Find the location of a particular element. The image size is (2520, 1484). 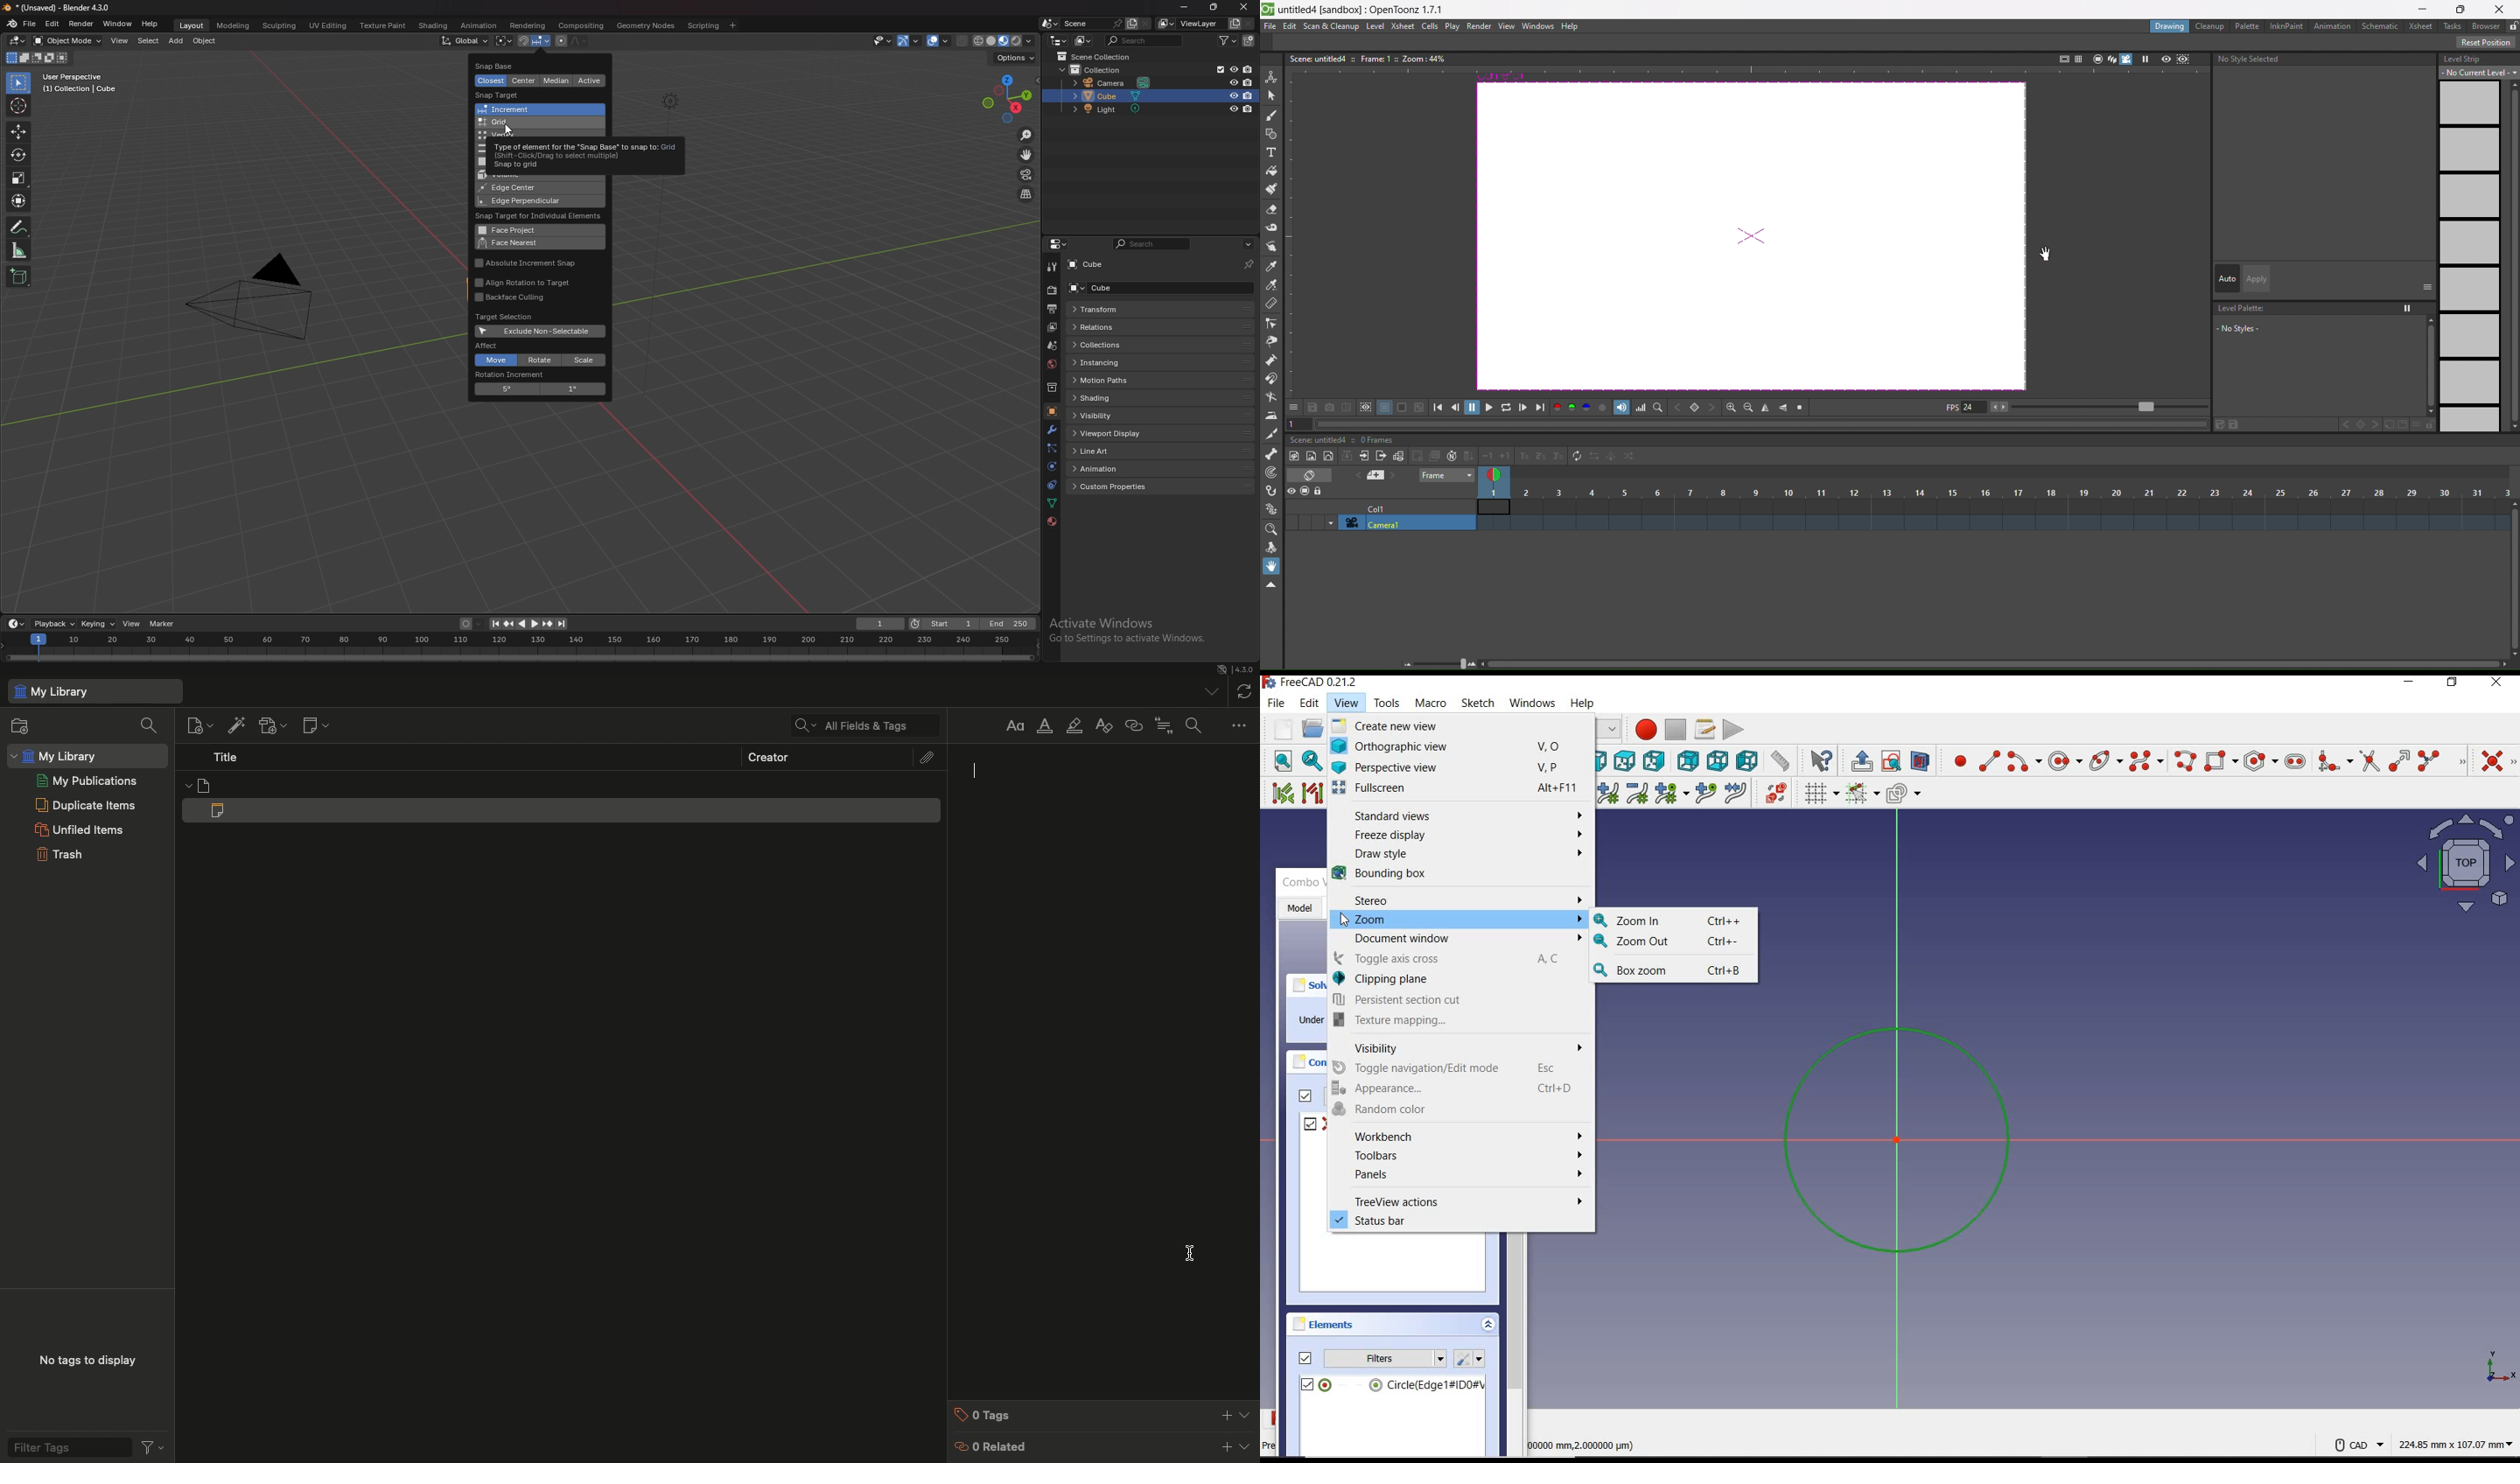

target selection is located at coordinates (505, 317).